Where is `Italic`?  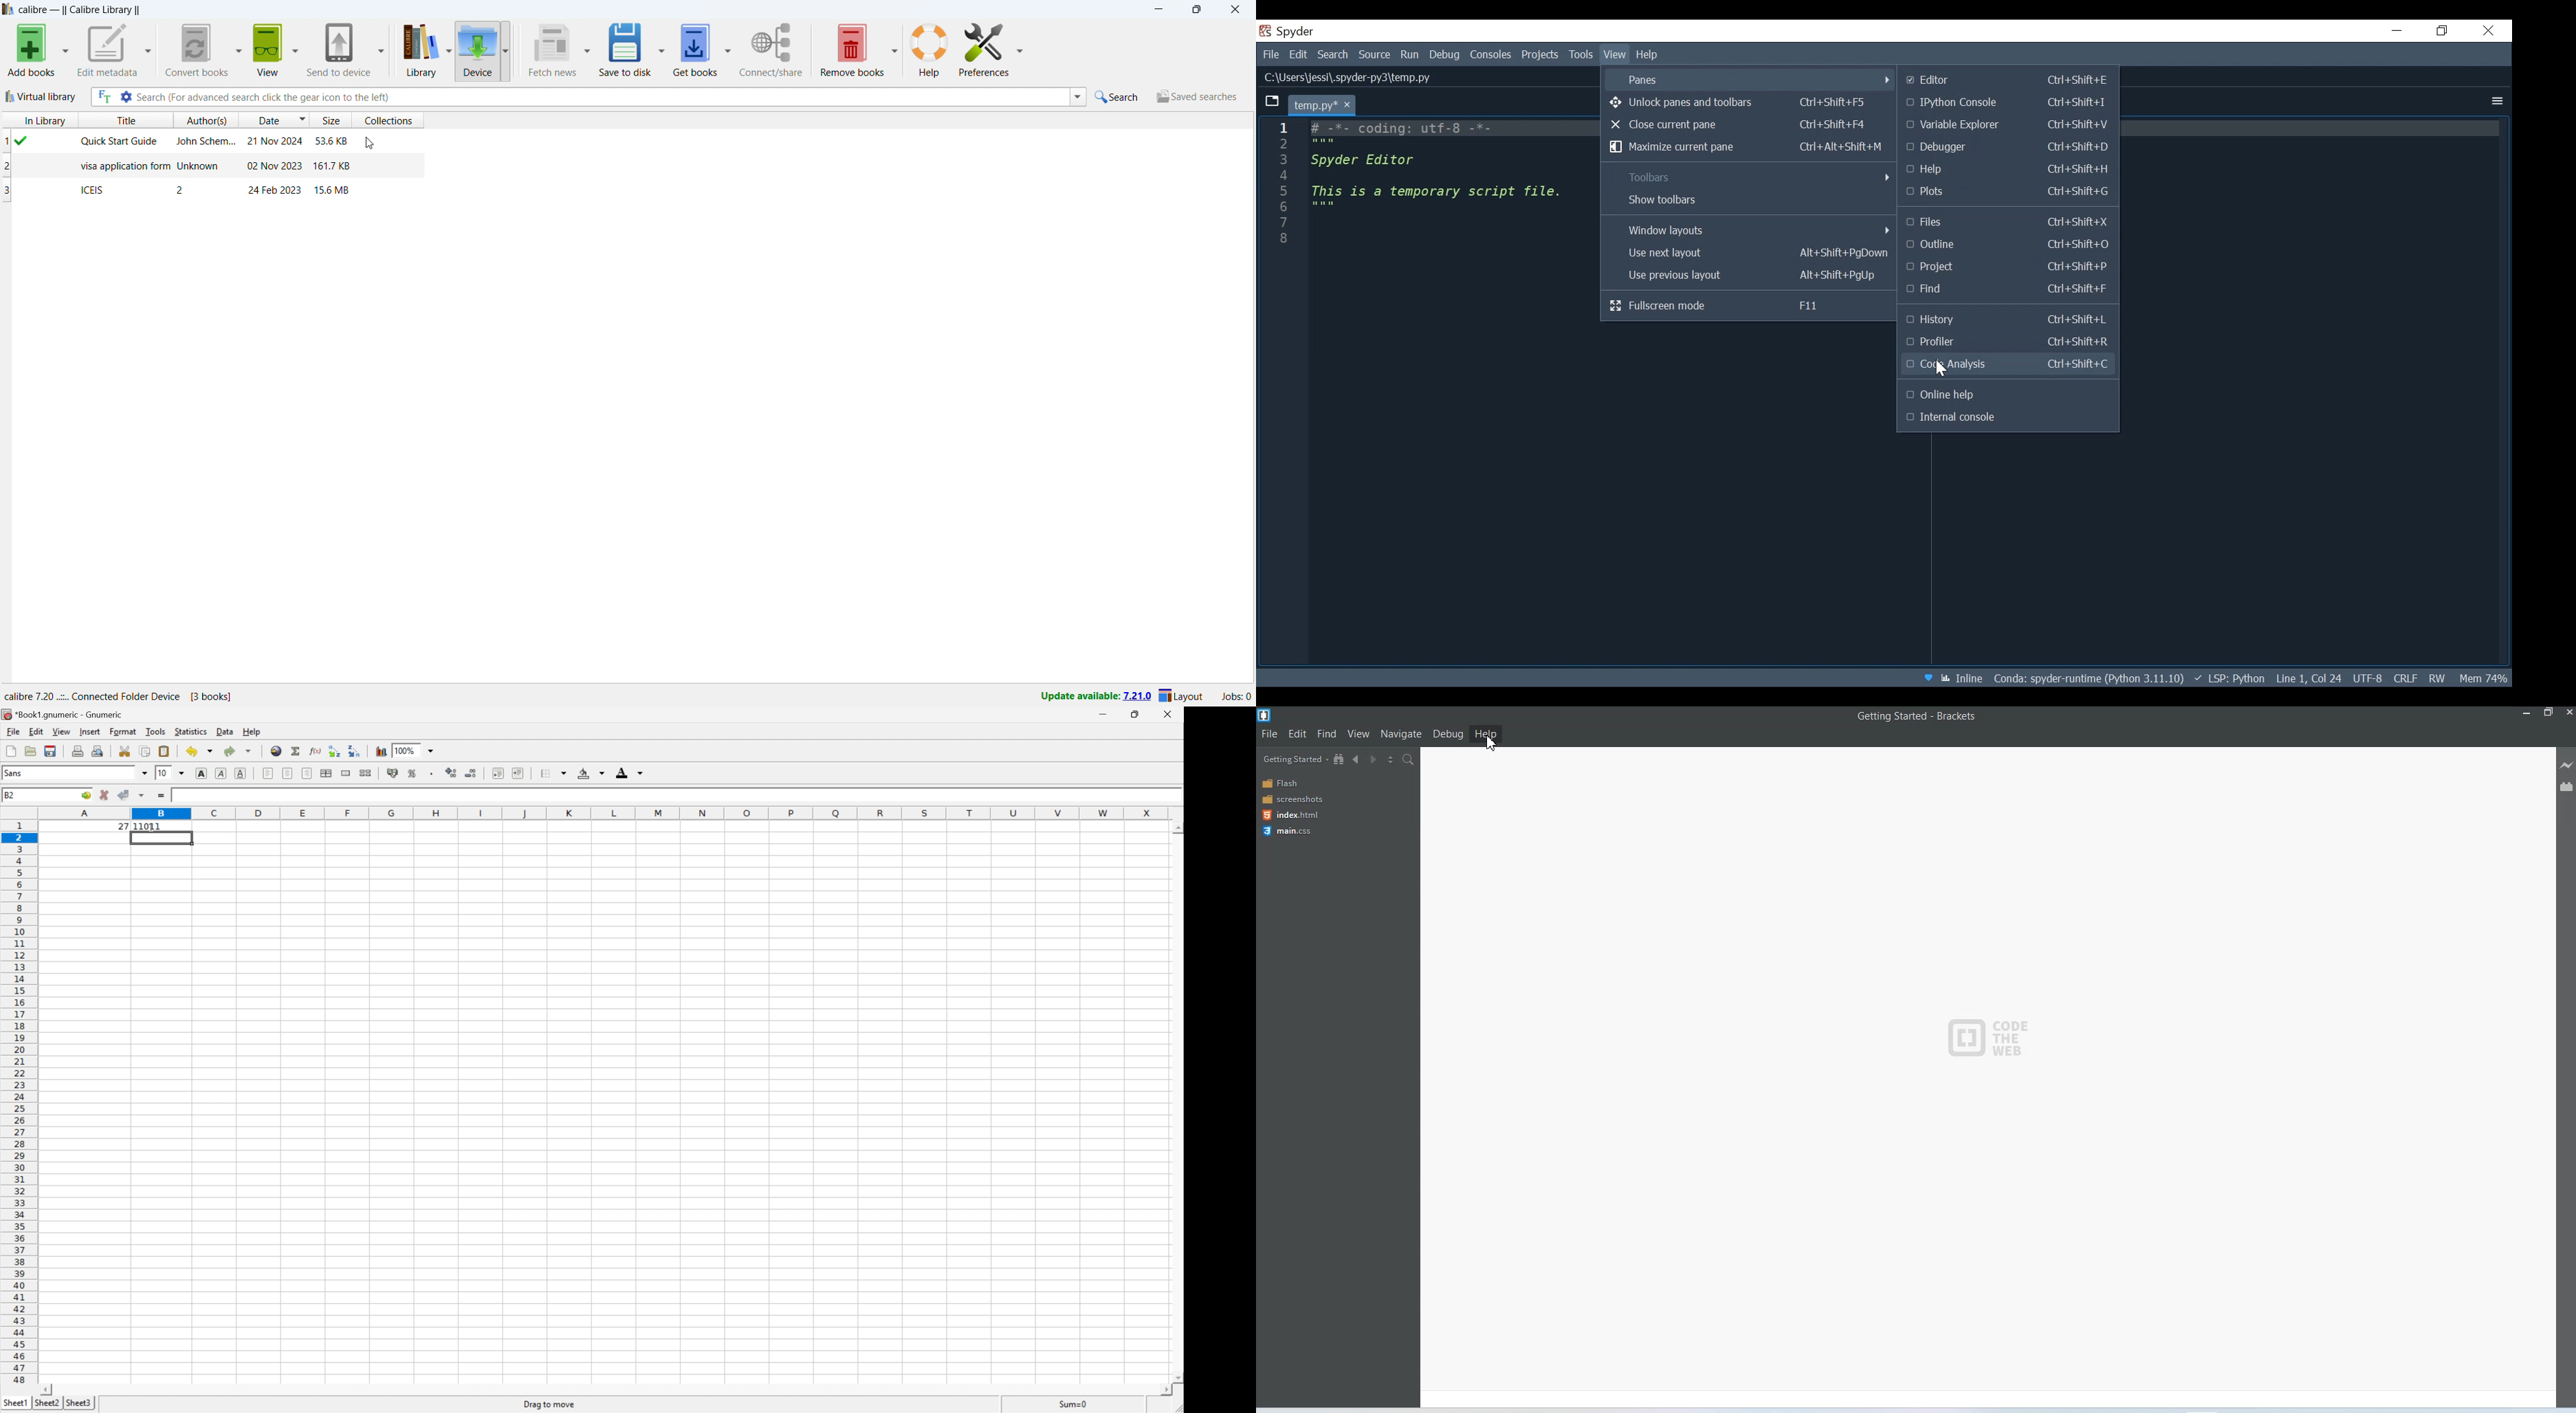 Italic is located at coordinates (220, 774).